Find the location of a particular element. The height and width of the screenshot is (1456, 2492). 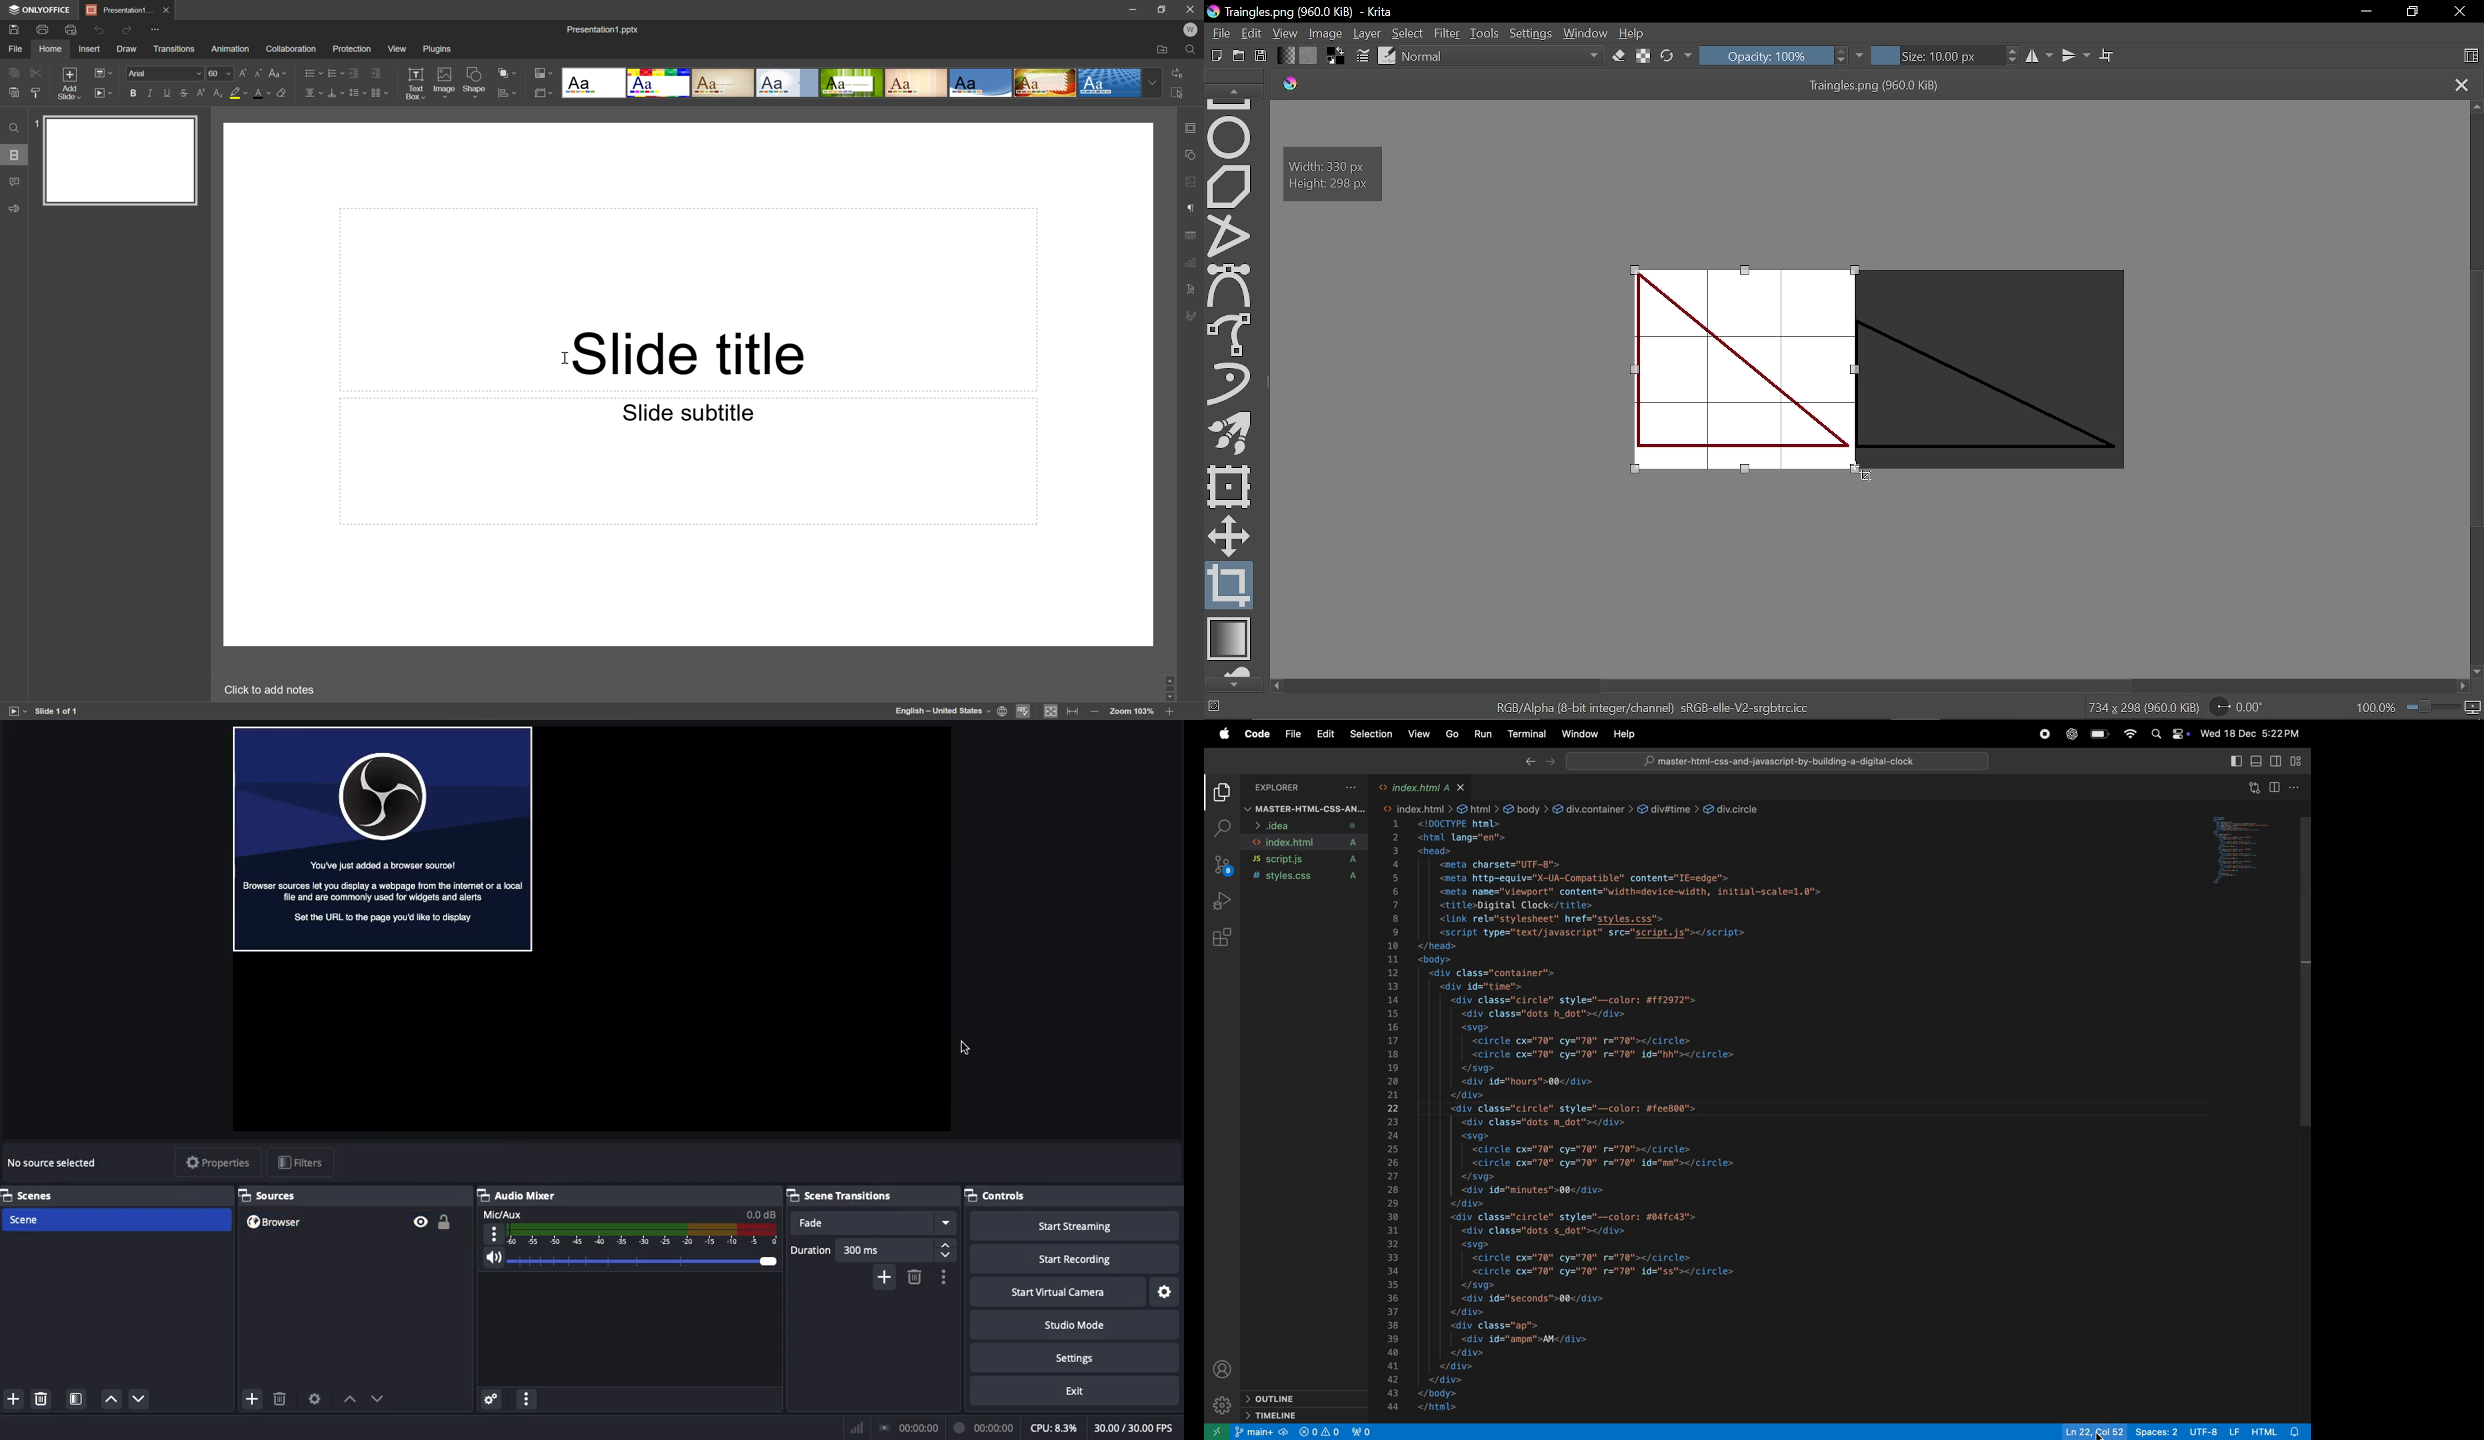

Zoom 103% is located at coordinates (1133, 713).